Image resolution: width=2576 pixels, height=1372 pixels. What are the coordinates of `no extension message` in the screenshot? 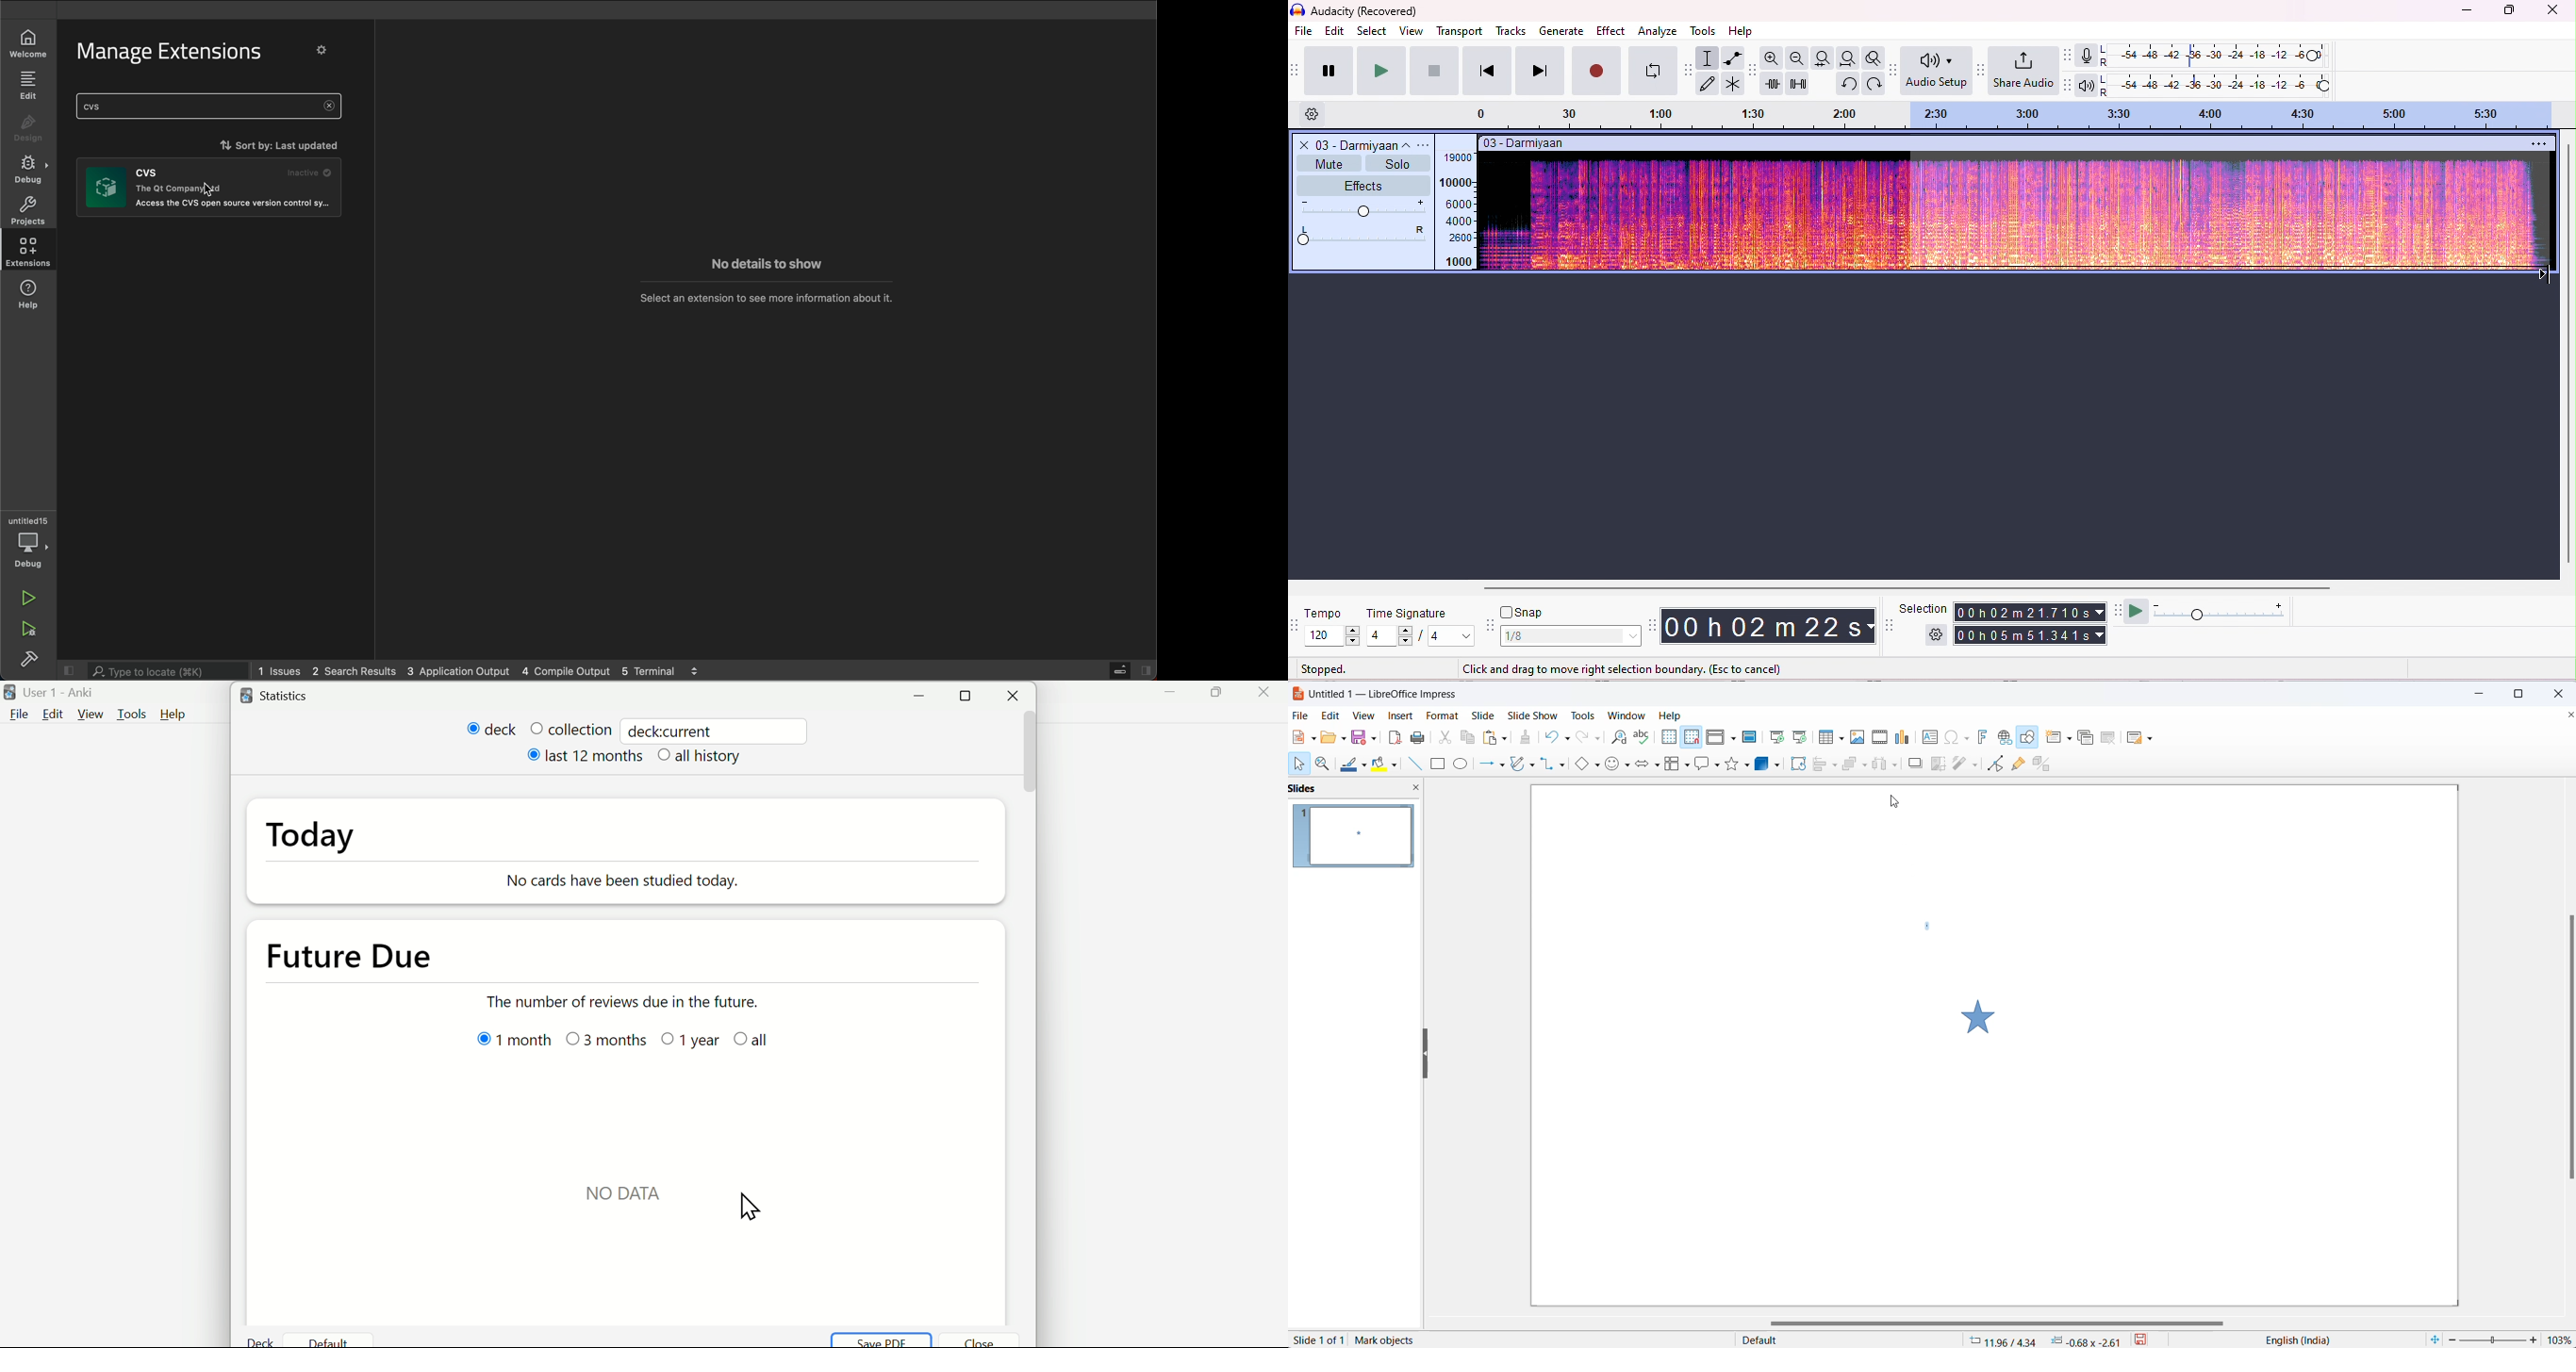 It's located at (766, 265).